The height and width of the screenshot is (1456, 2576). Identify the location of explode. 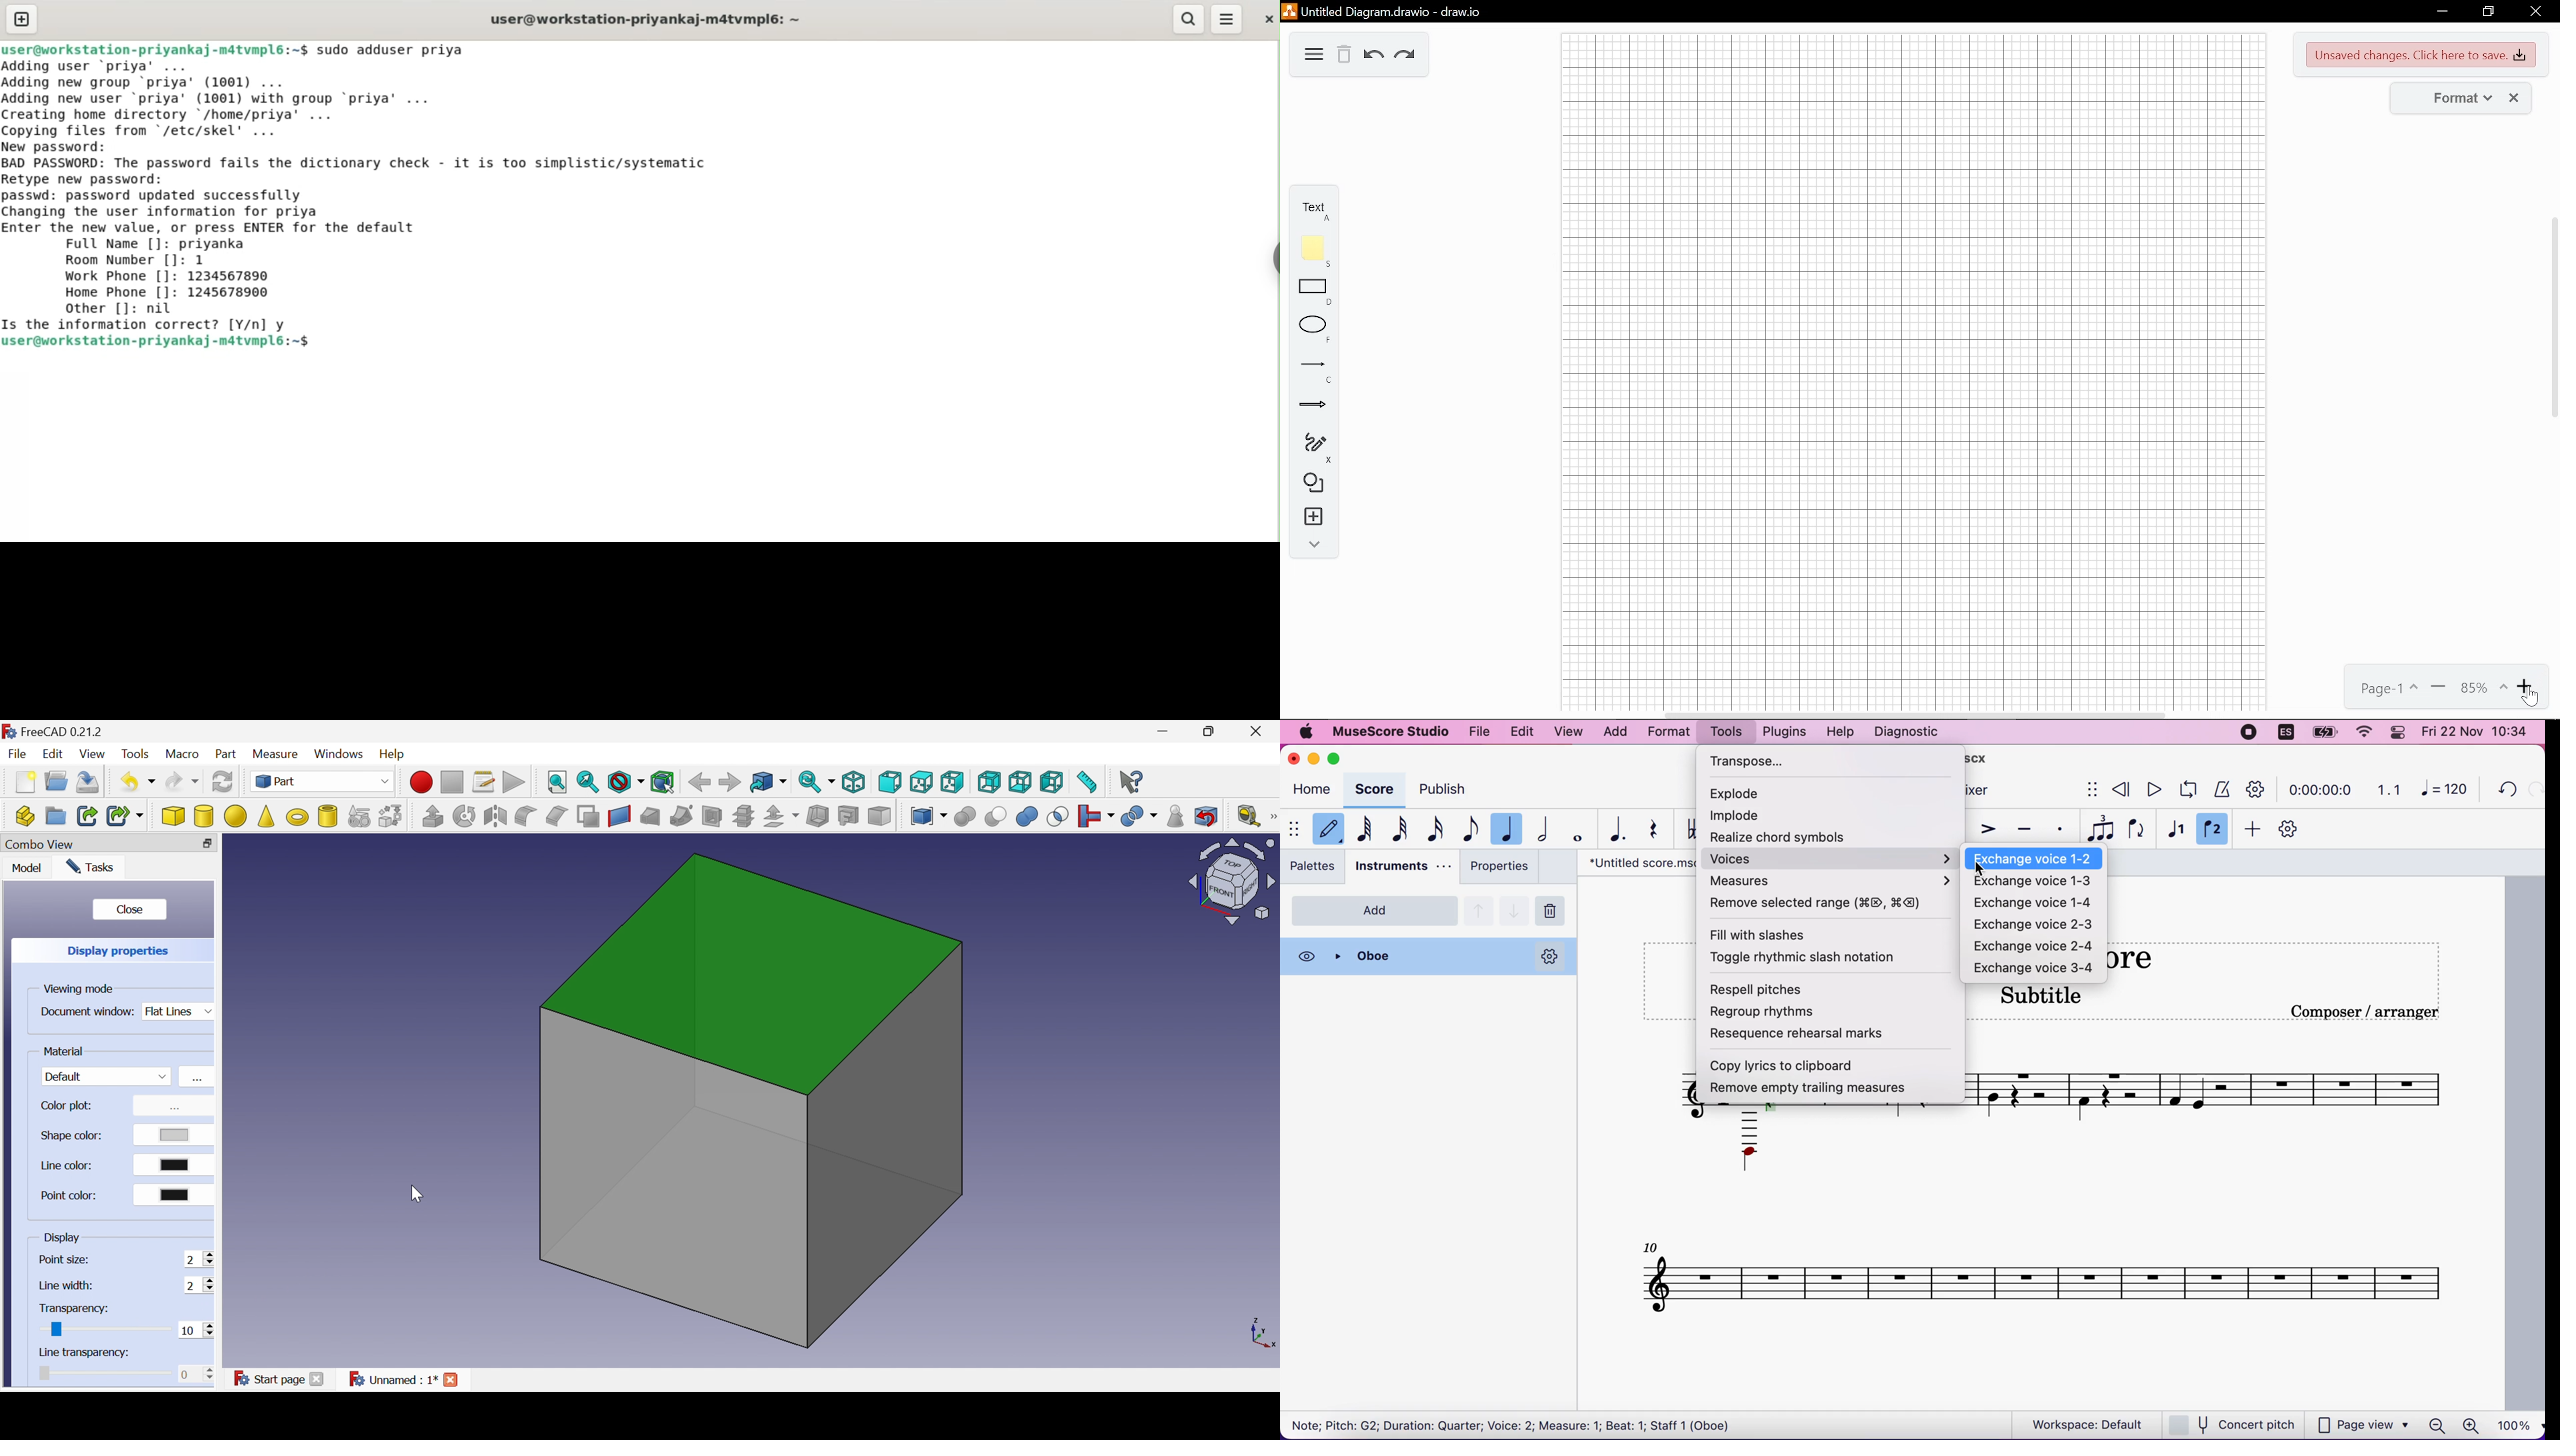
(1760, 793).